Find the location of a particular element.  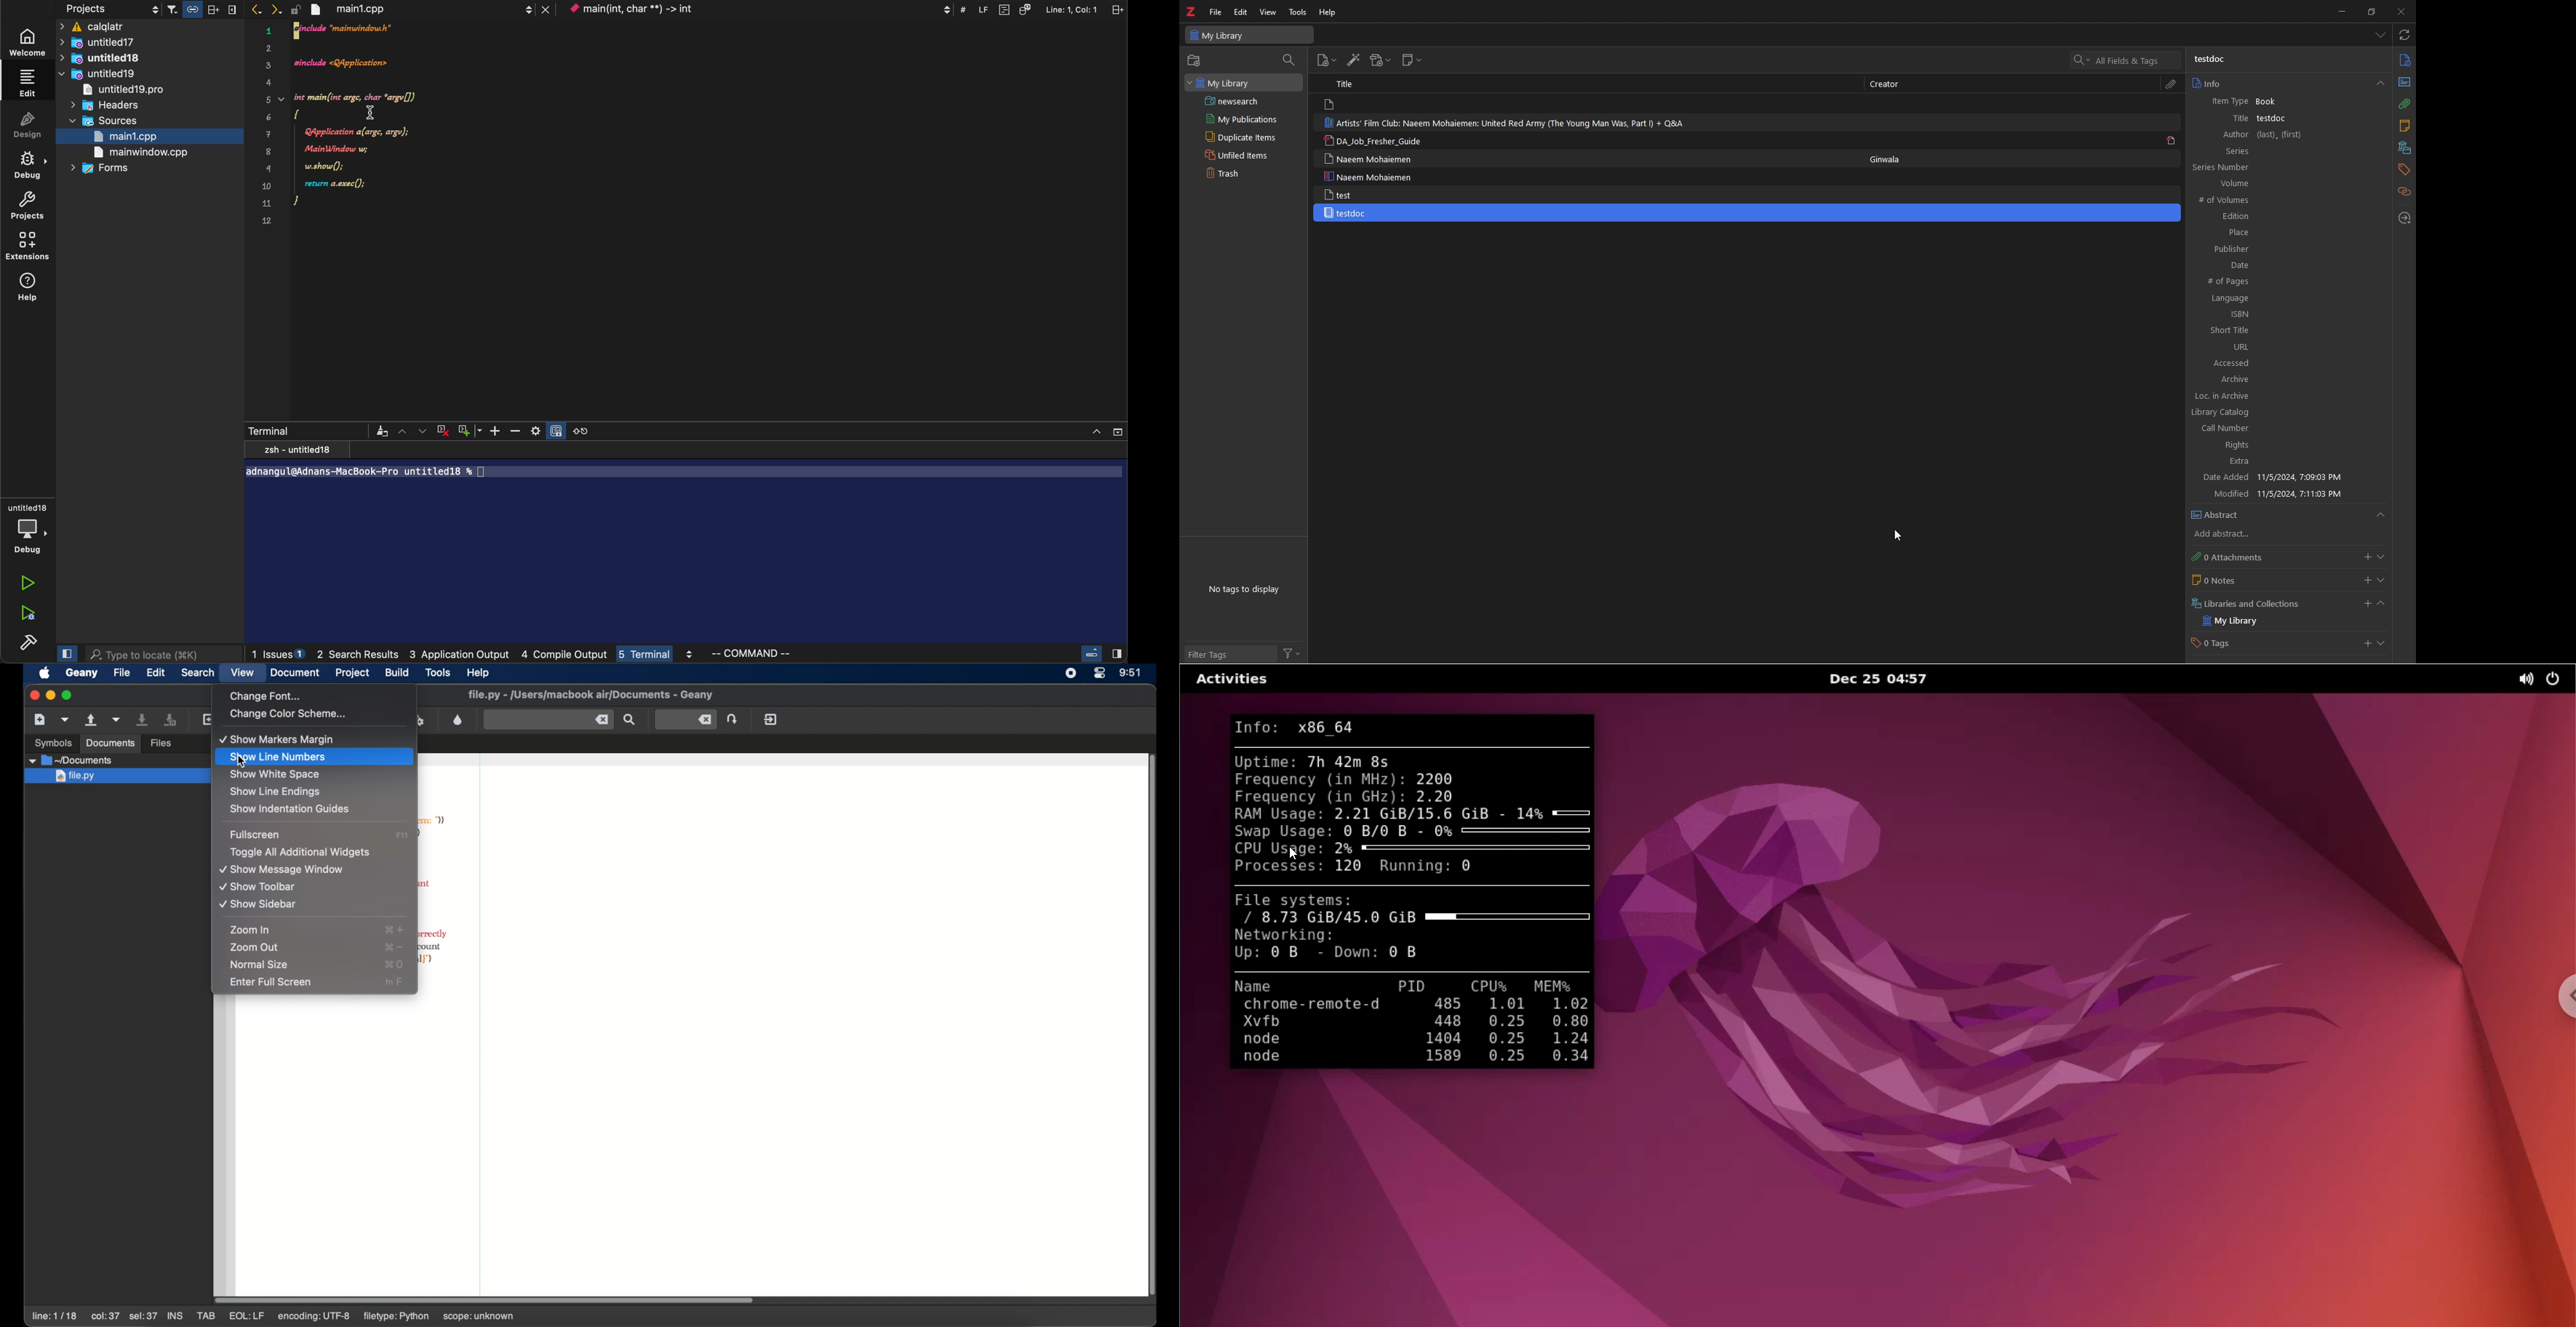

Rights is located at coordinates (2278, 446).